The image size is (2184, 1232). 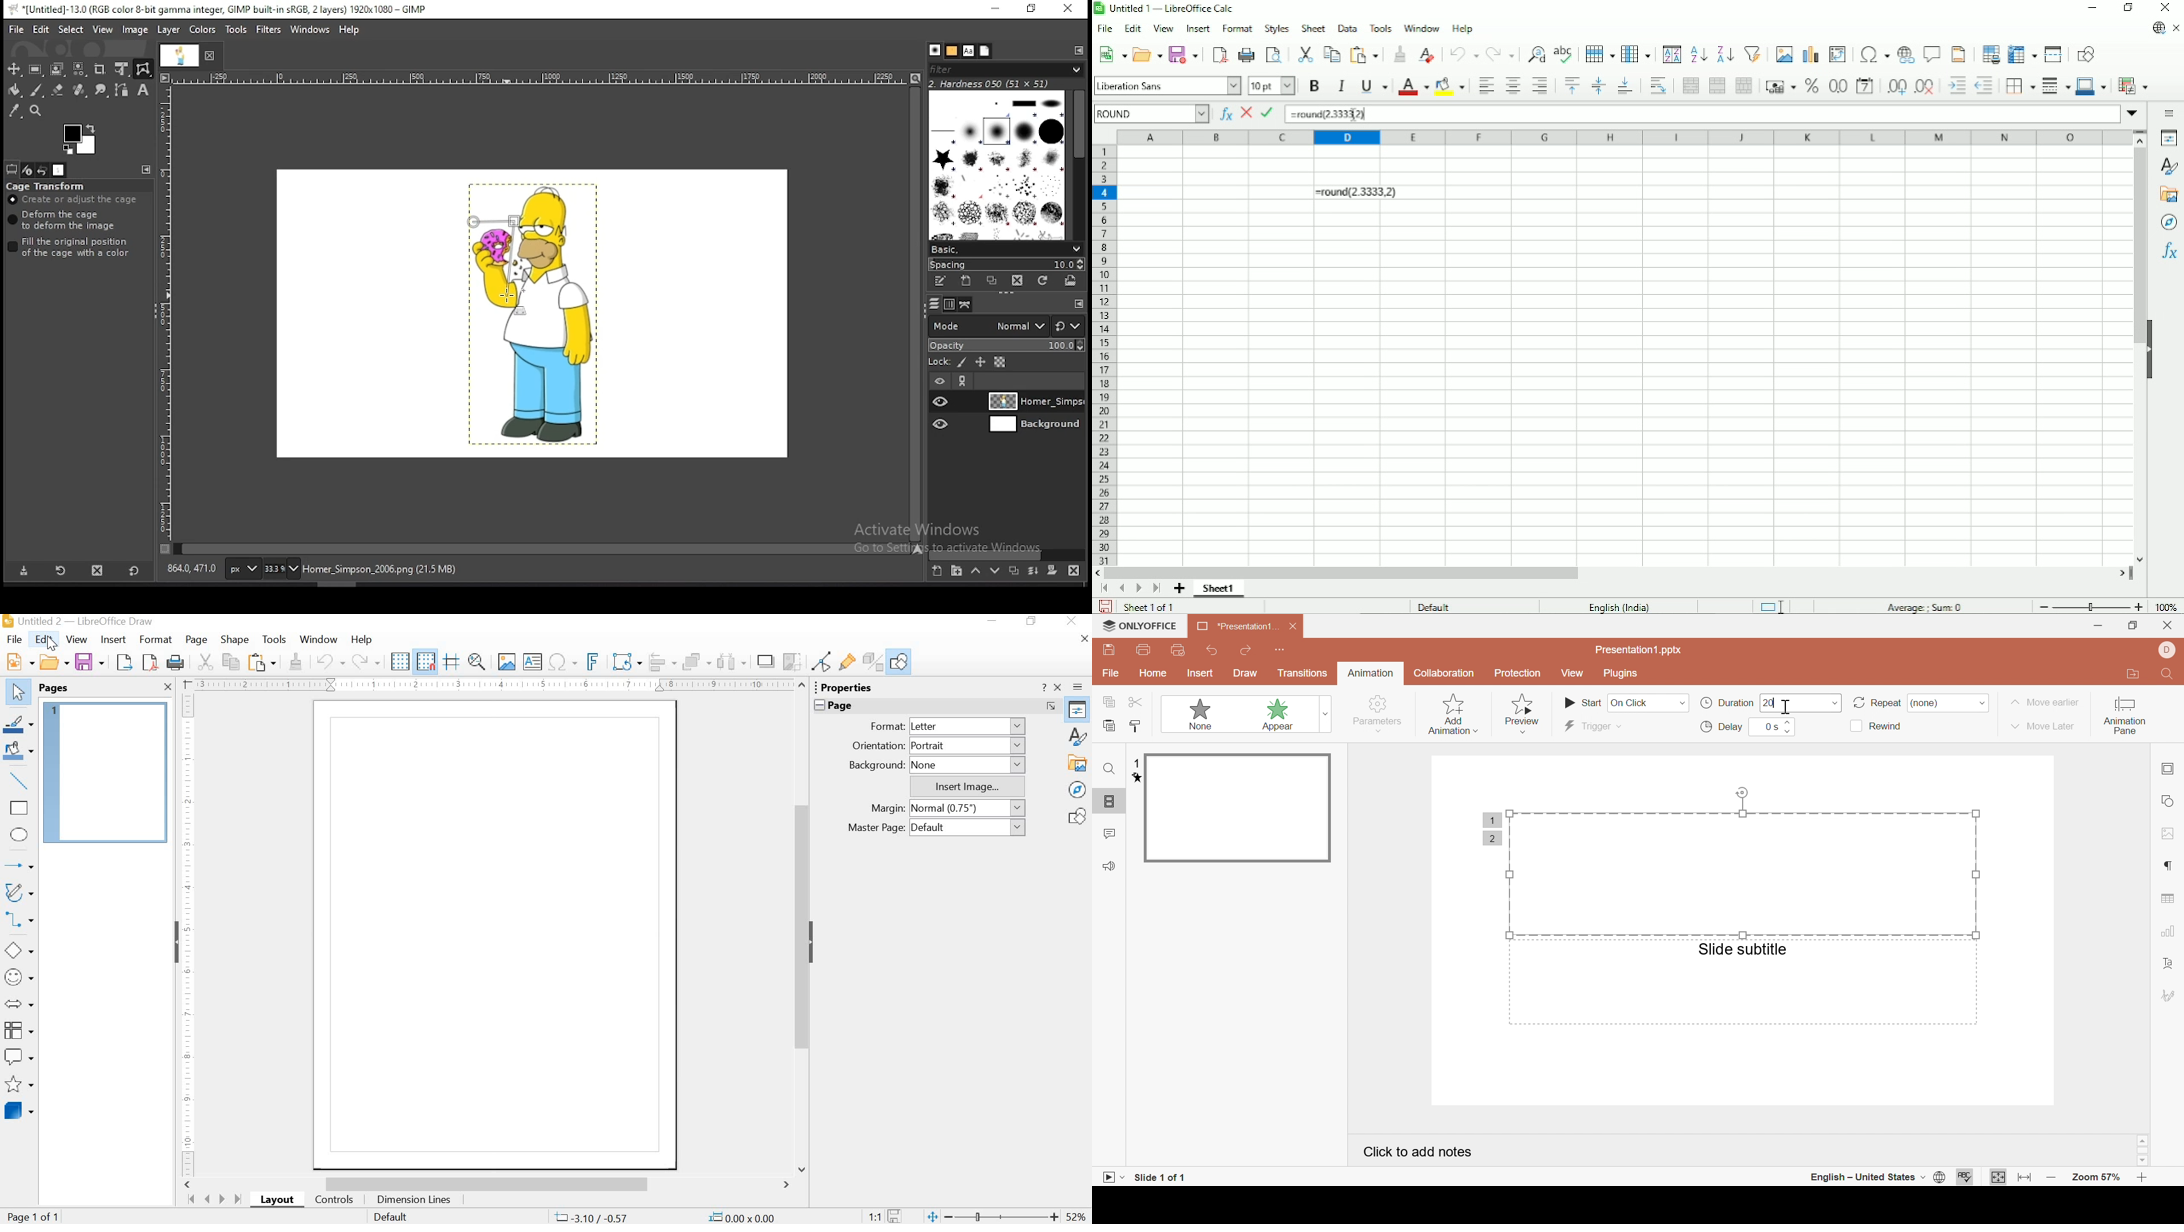 I want to click on cursor, so click(x=49, y=643).